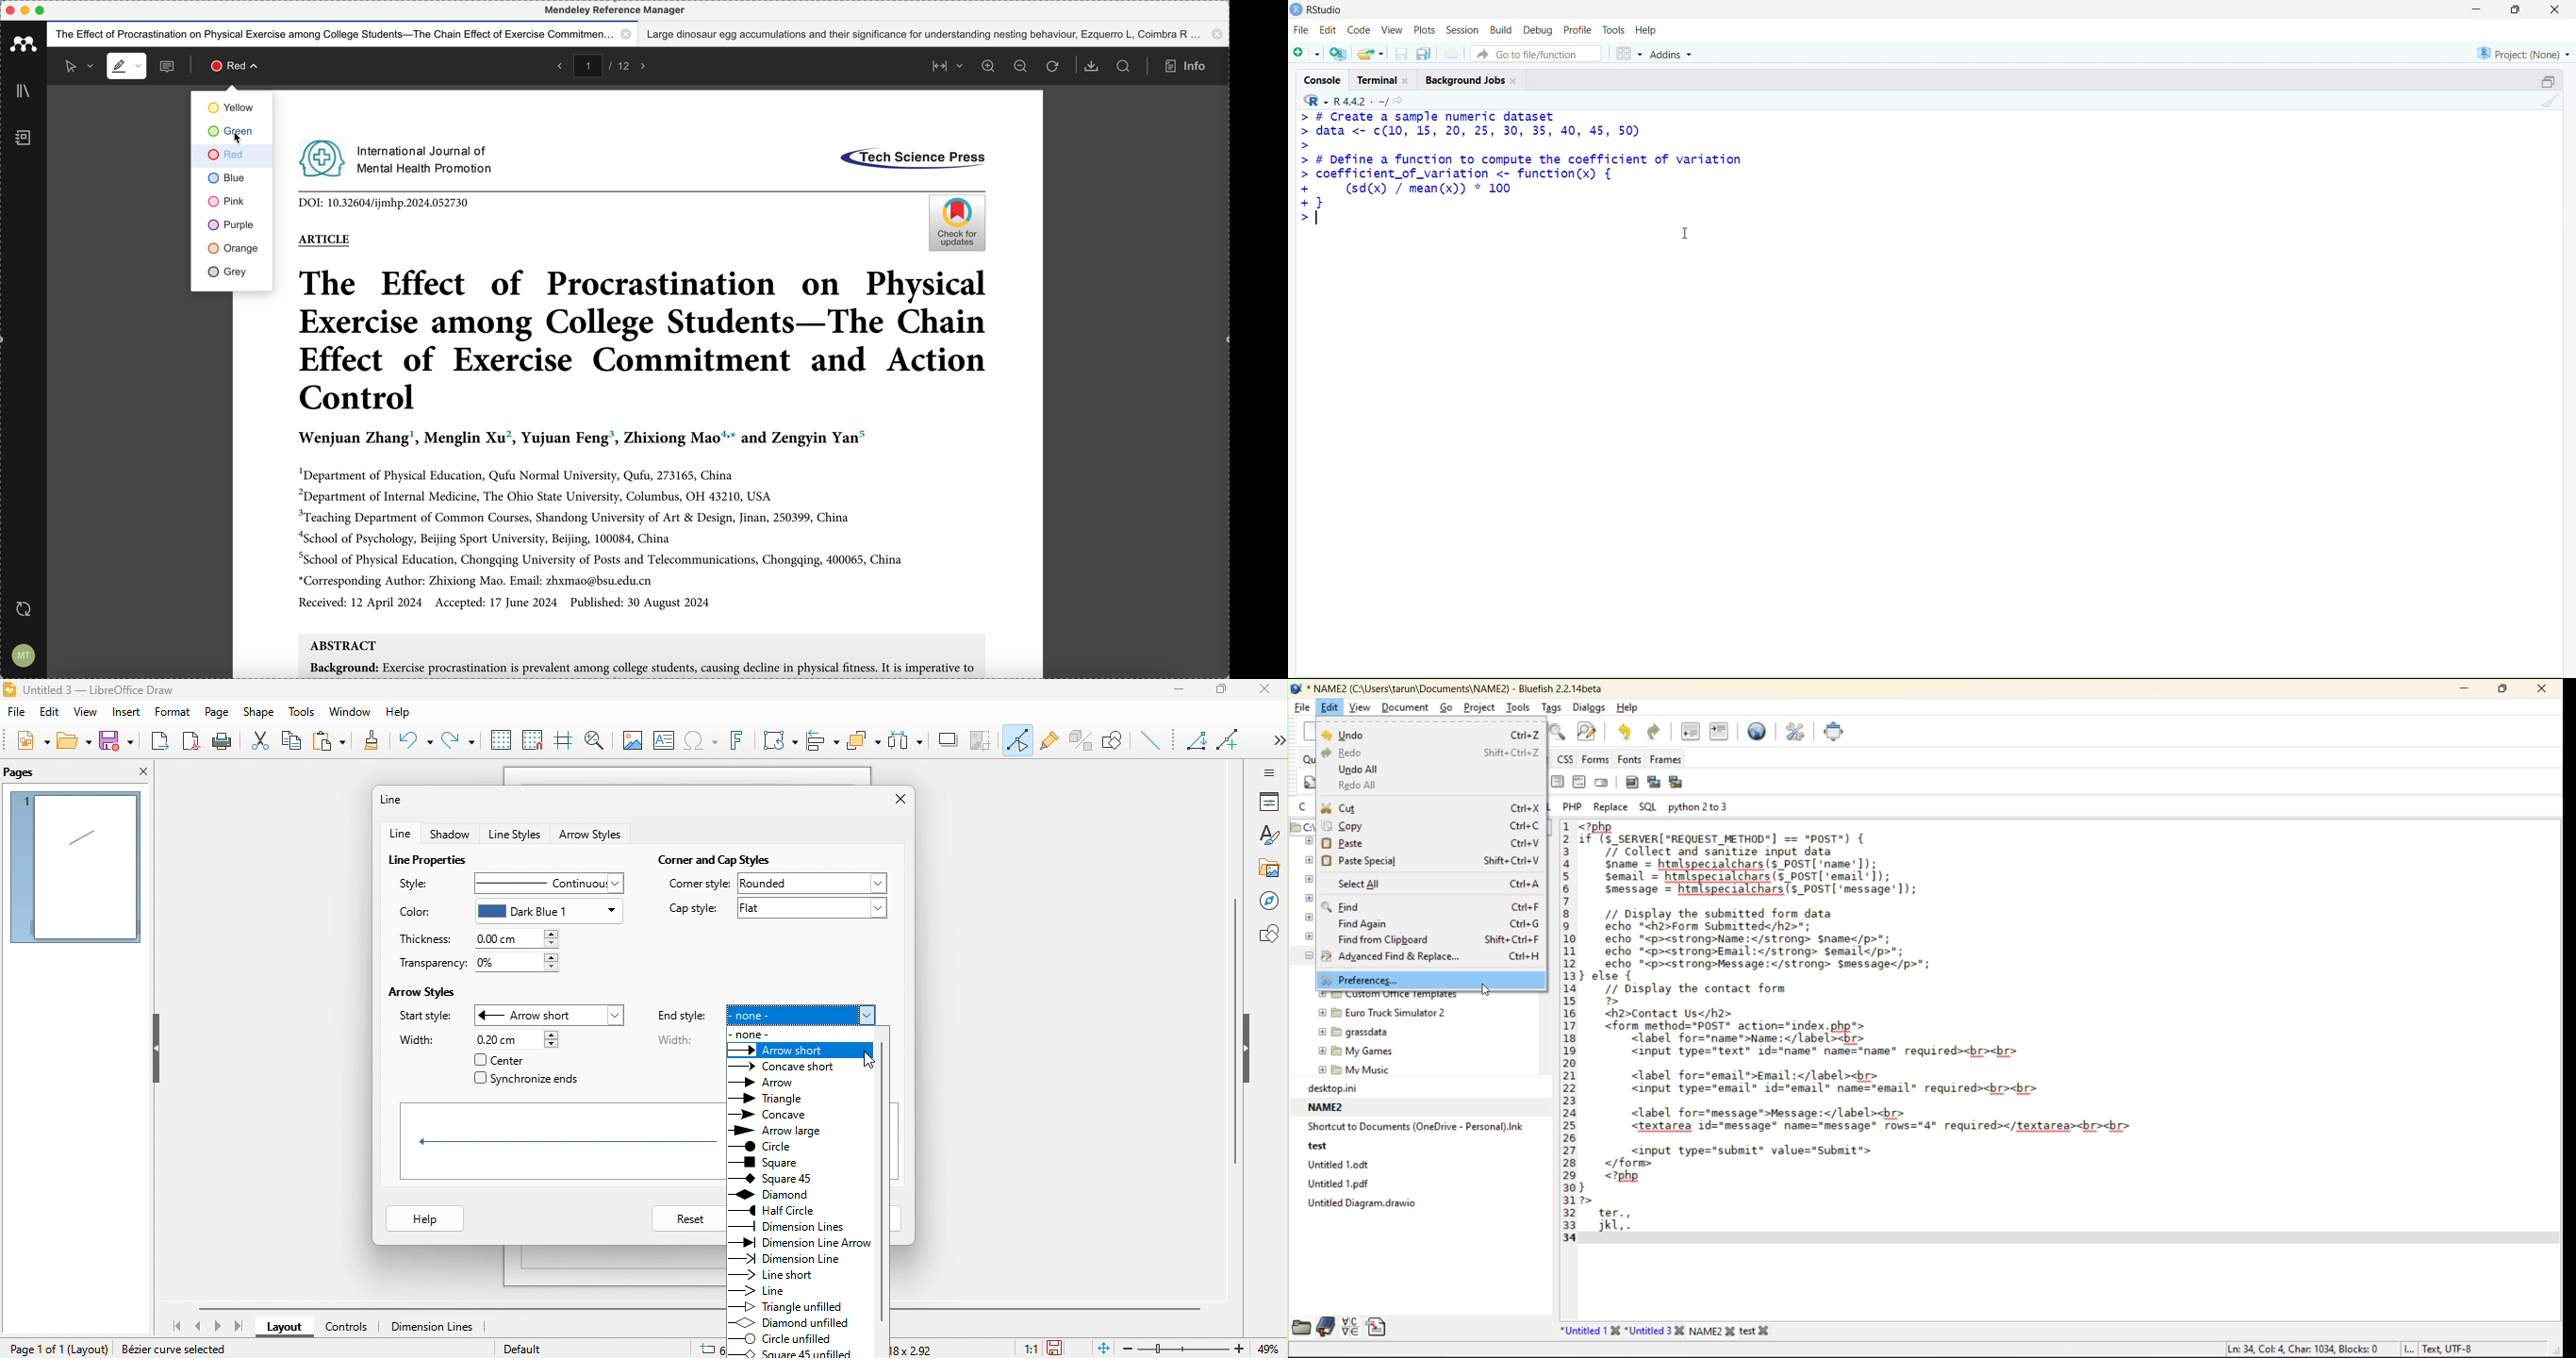  What do you see at coordinates (988, 66) in the screenshot?
I see `zoom in` at bounding box center [988, 66].